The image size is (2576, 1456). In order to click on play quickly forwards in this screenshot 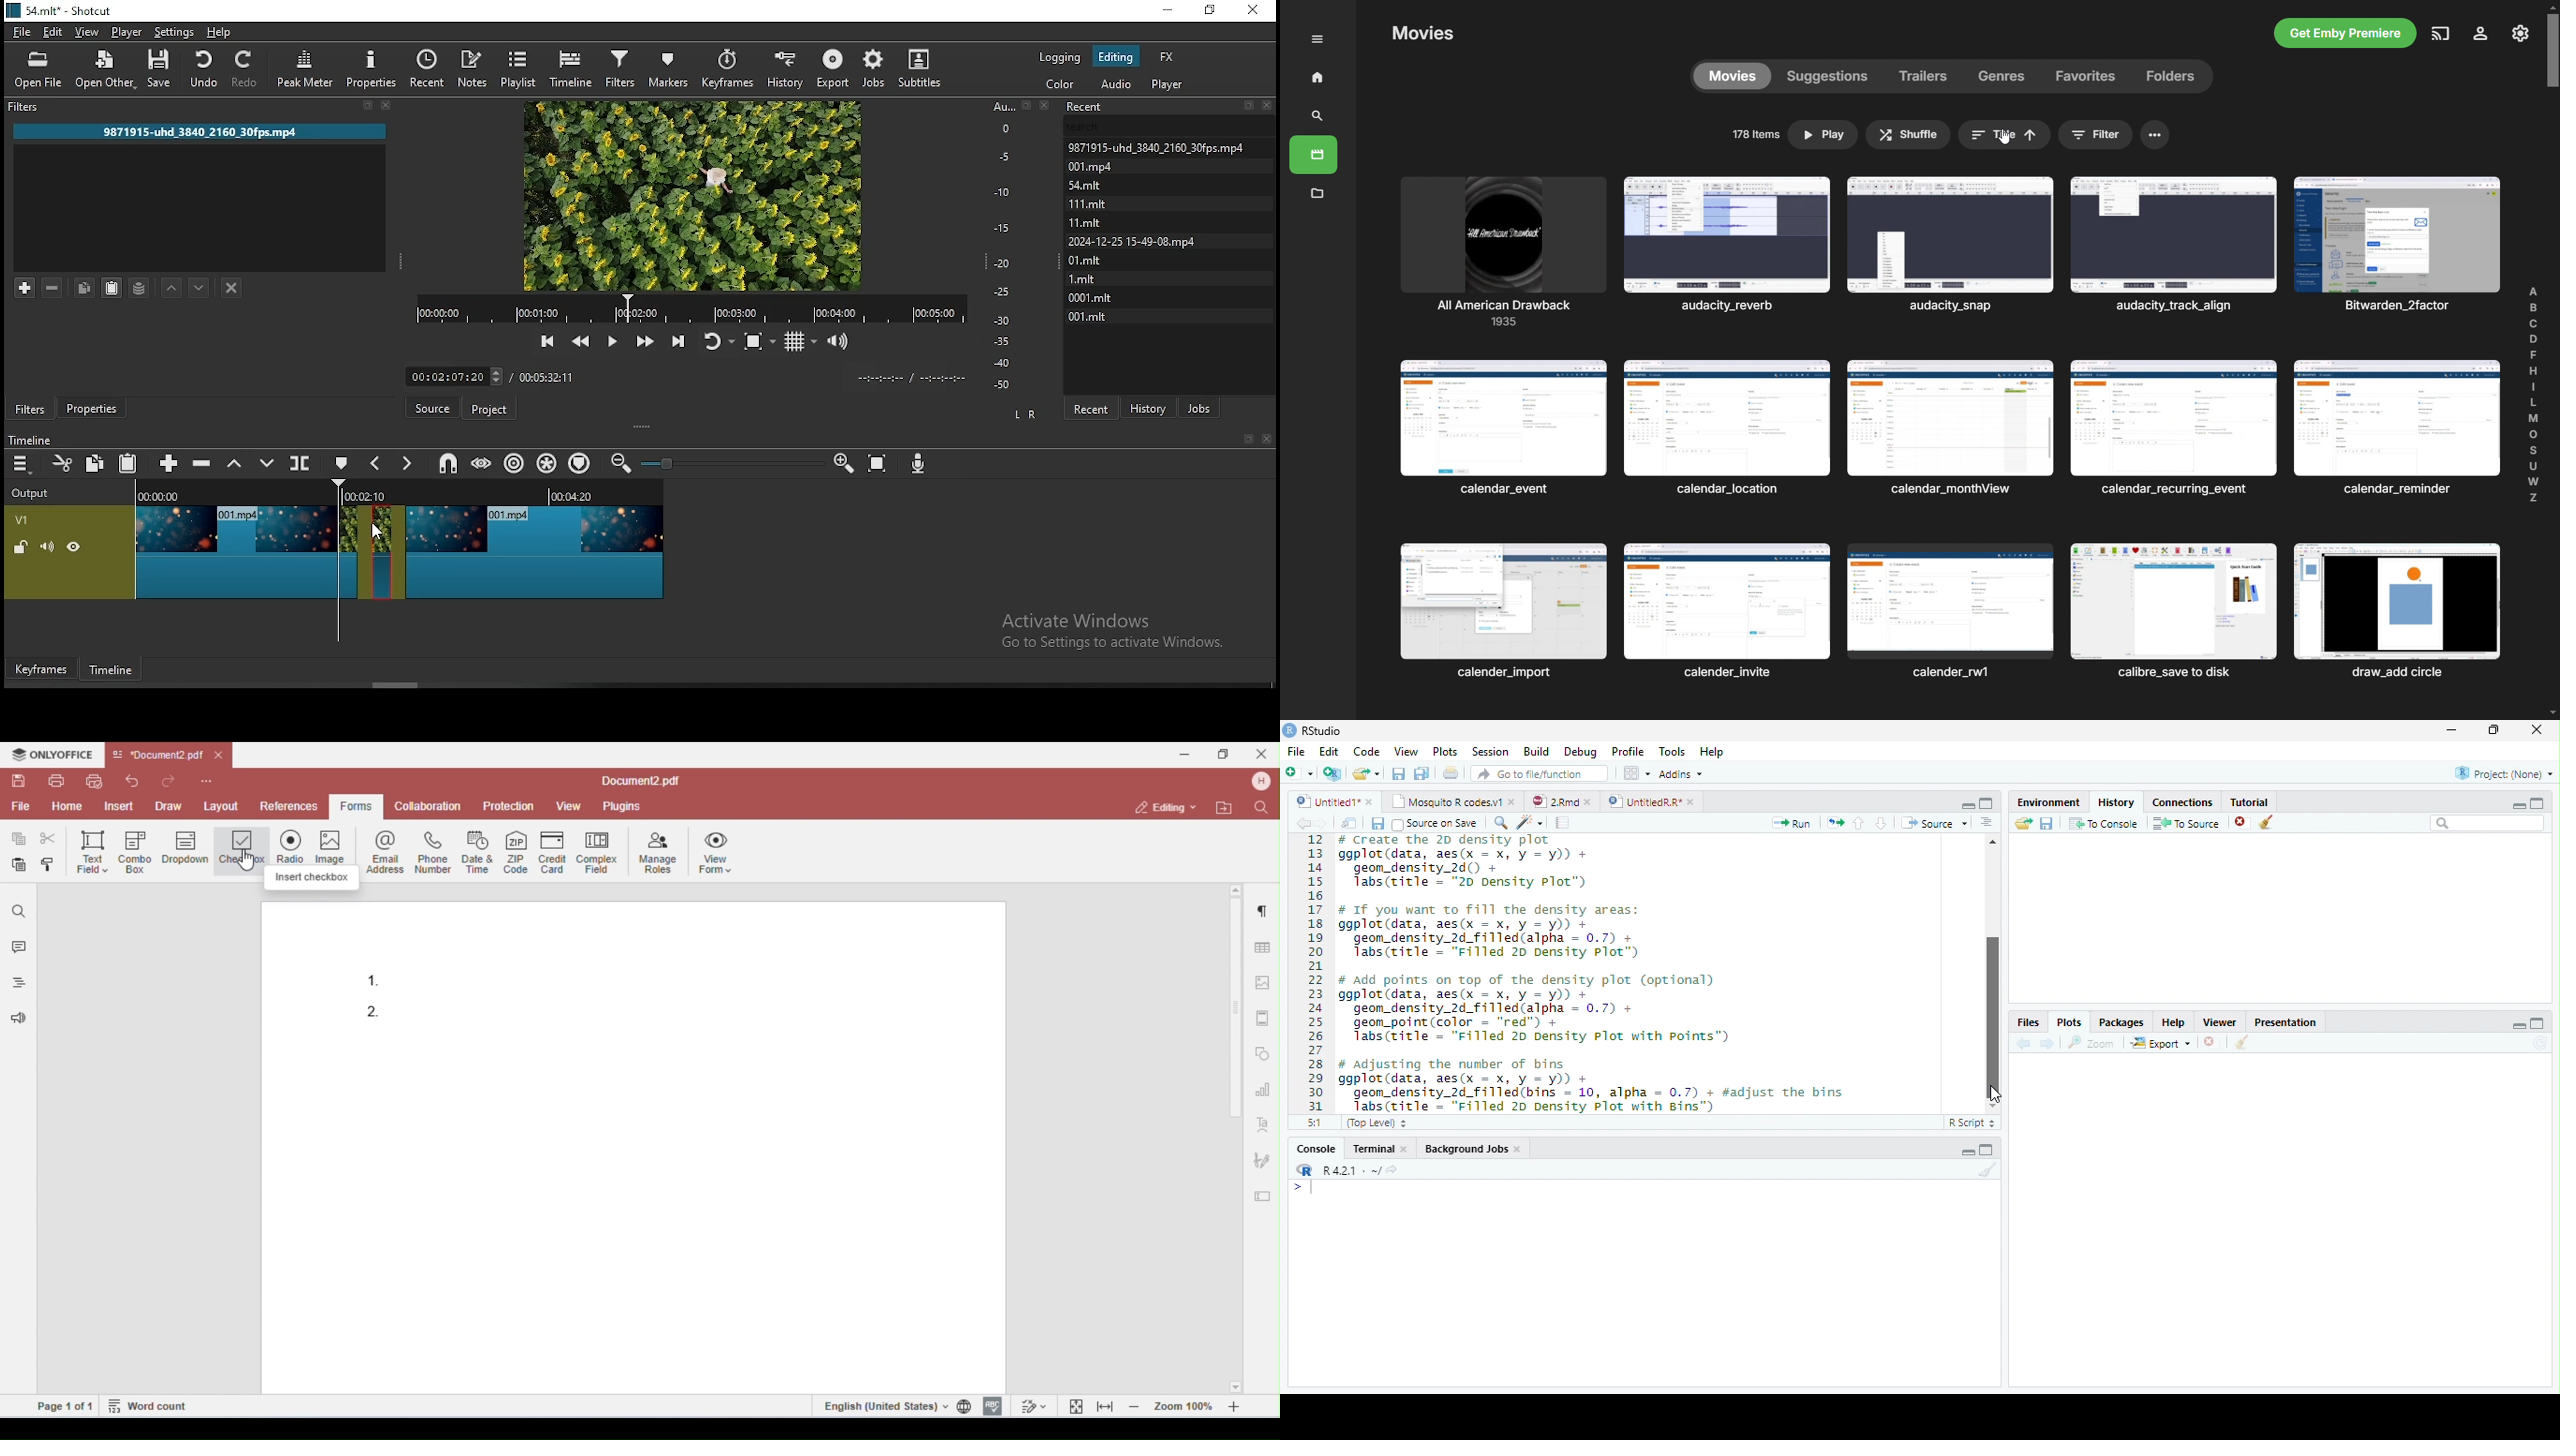, I will do `click(642, 339)`.